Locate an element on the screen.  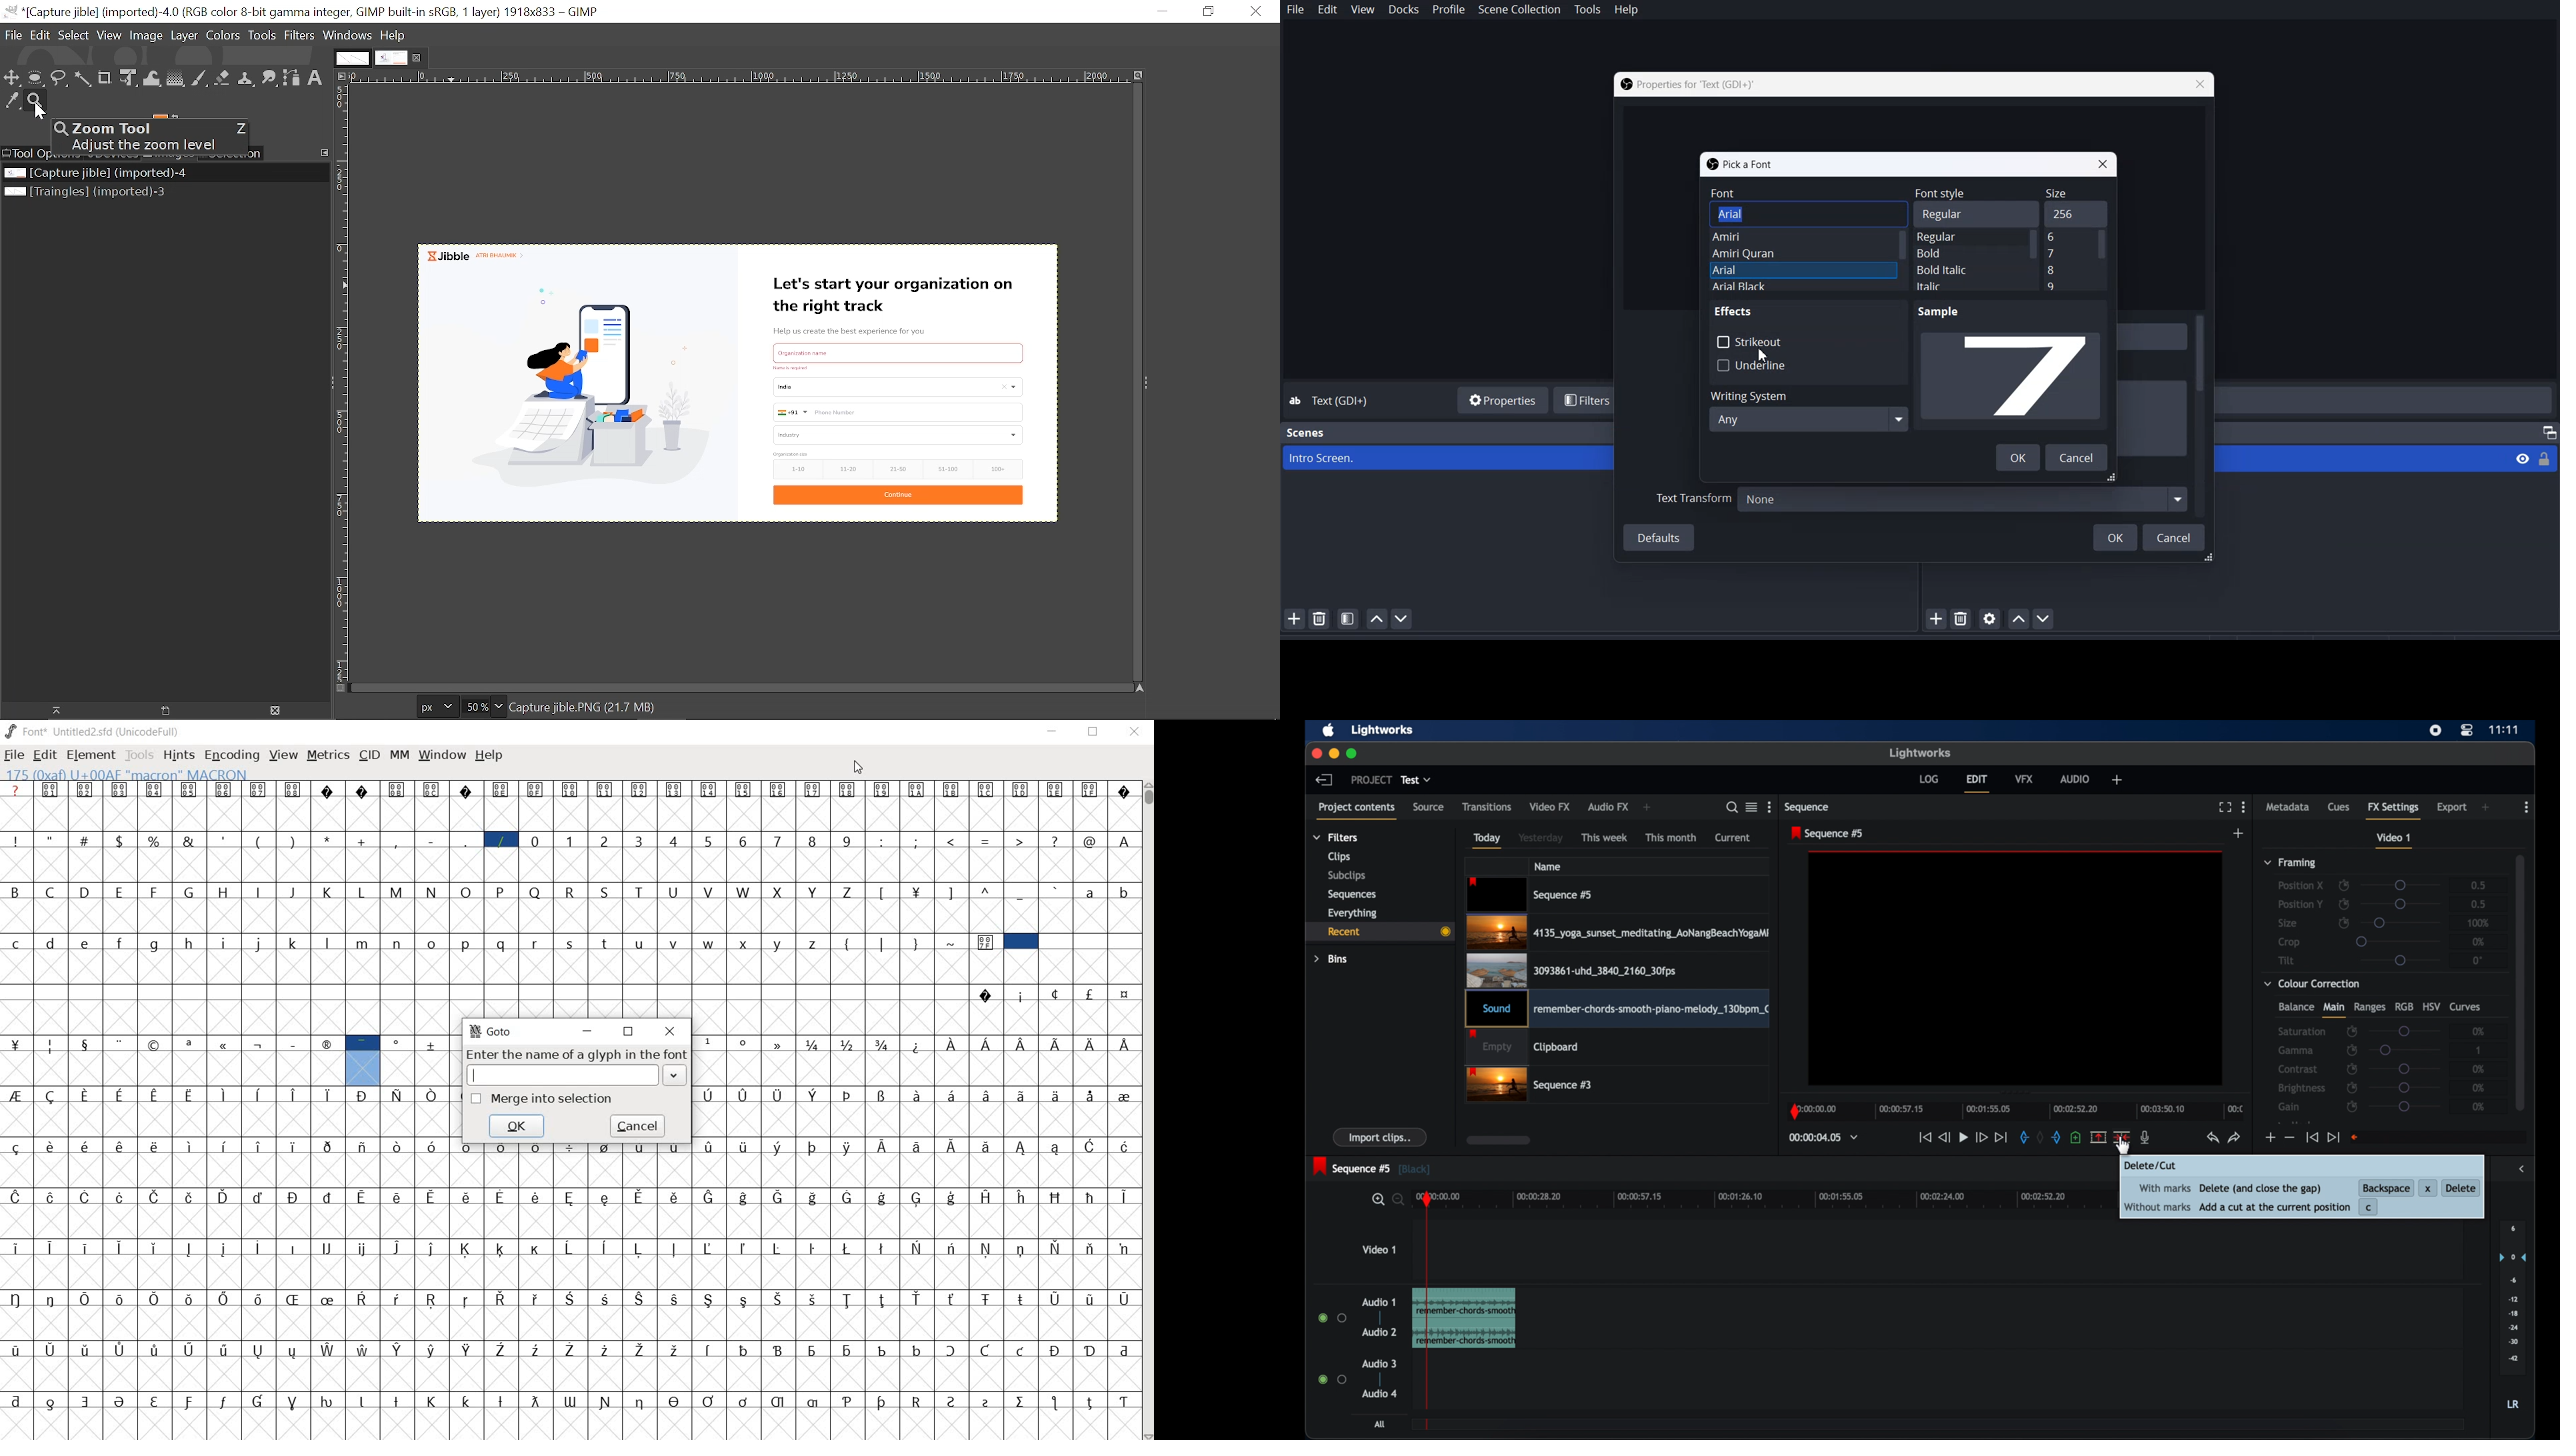
project contents is located at coordinates (1357, 812).